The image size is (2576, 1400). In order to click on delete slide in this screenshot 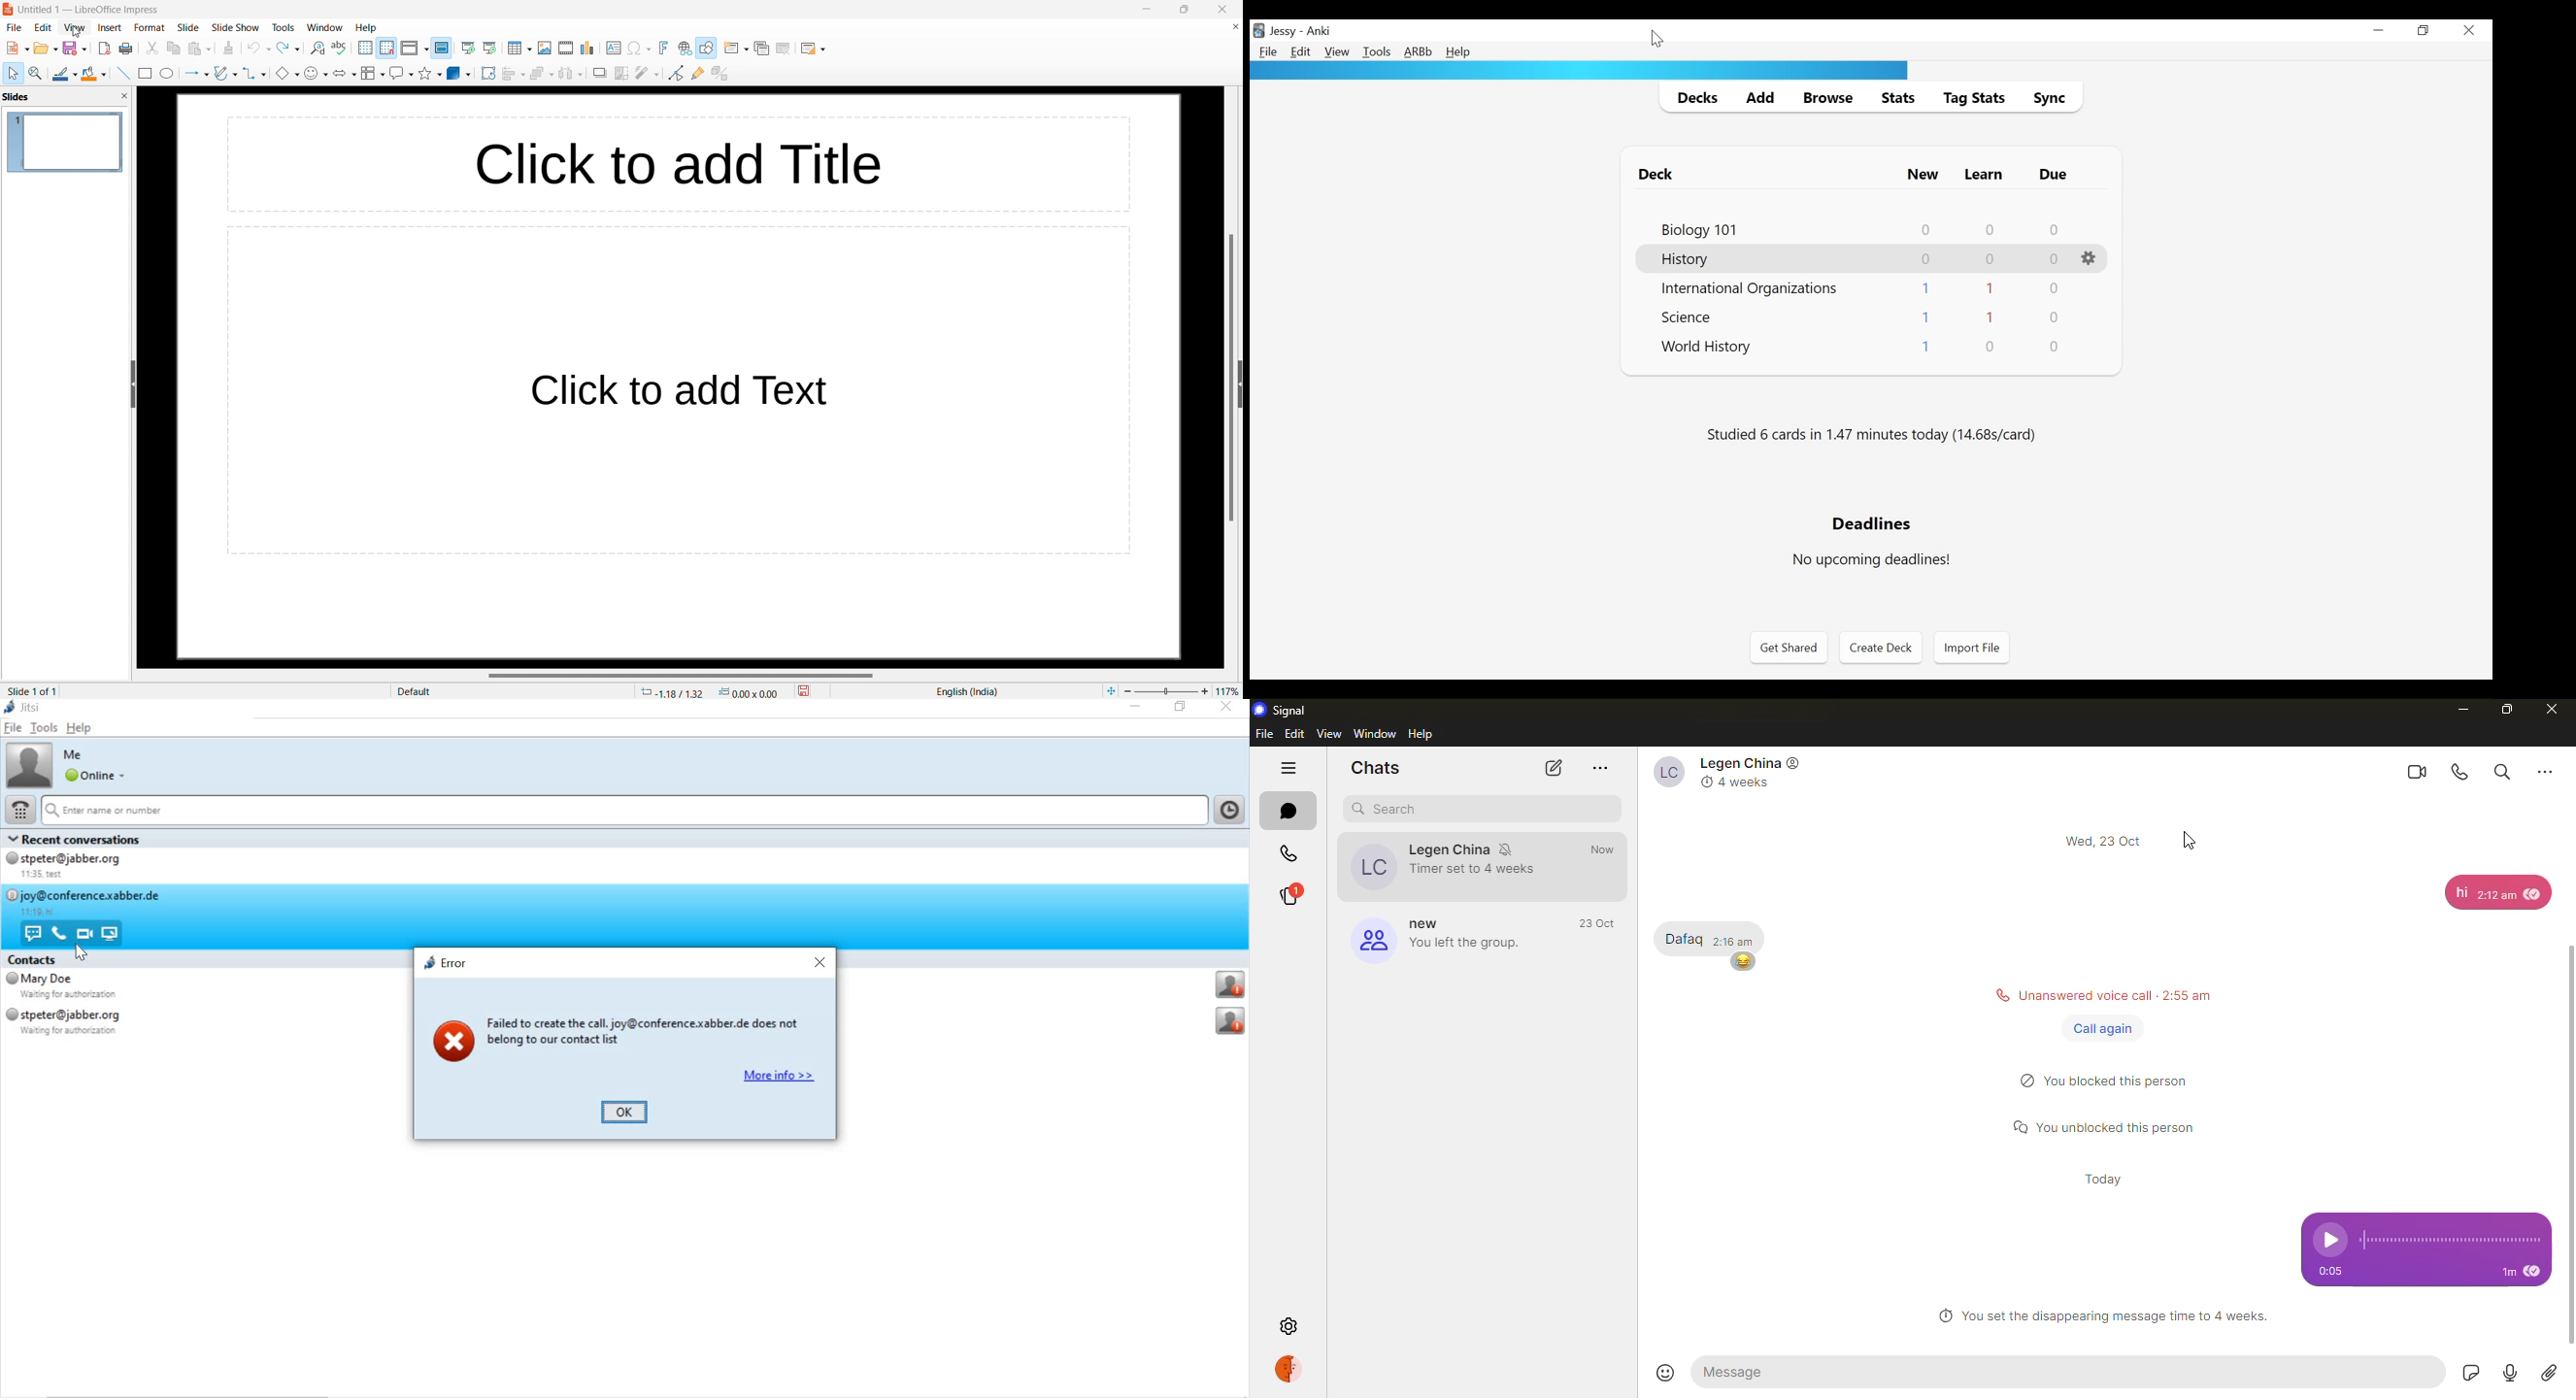, I will do `click(784, 50)`.